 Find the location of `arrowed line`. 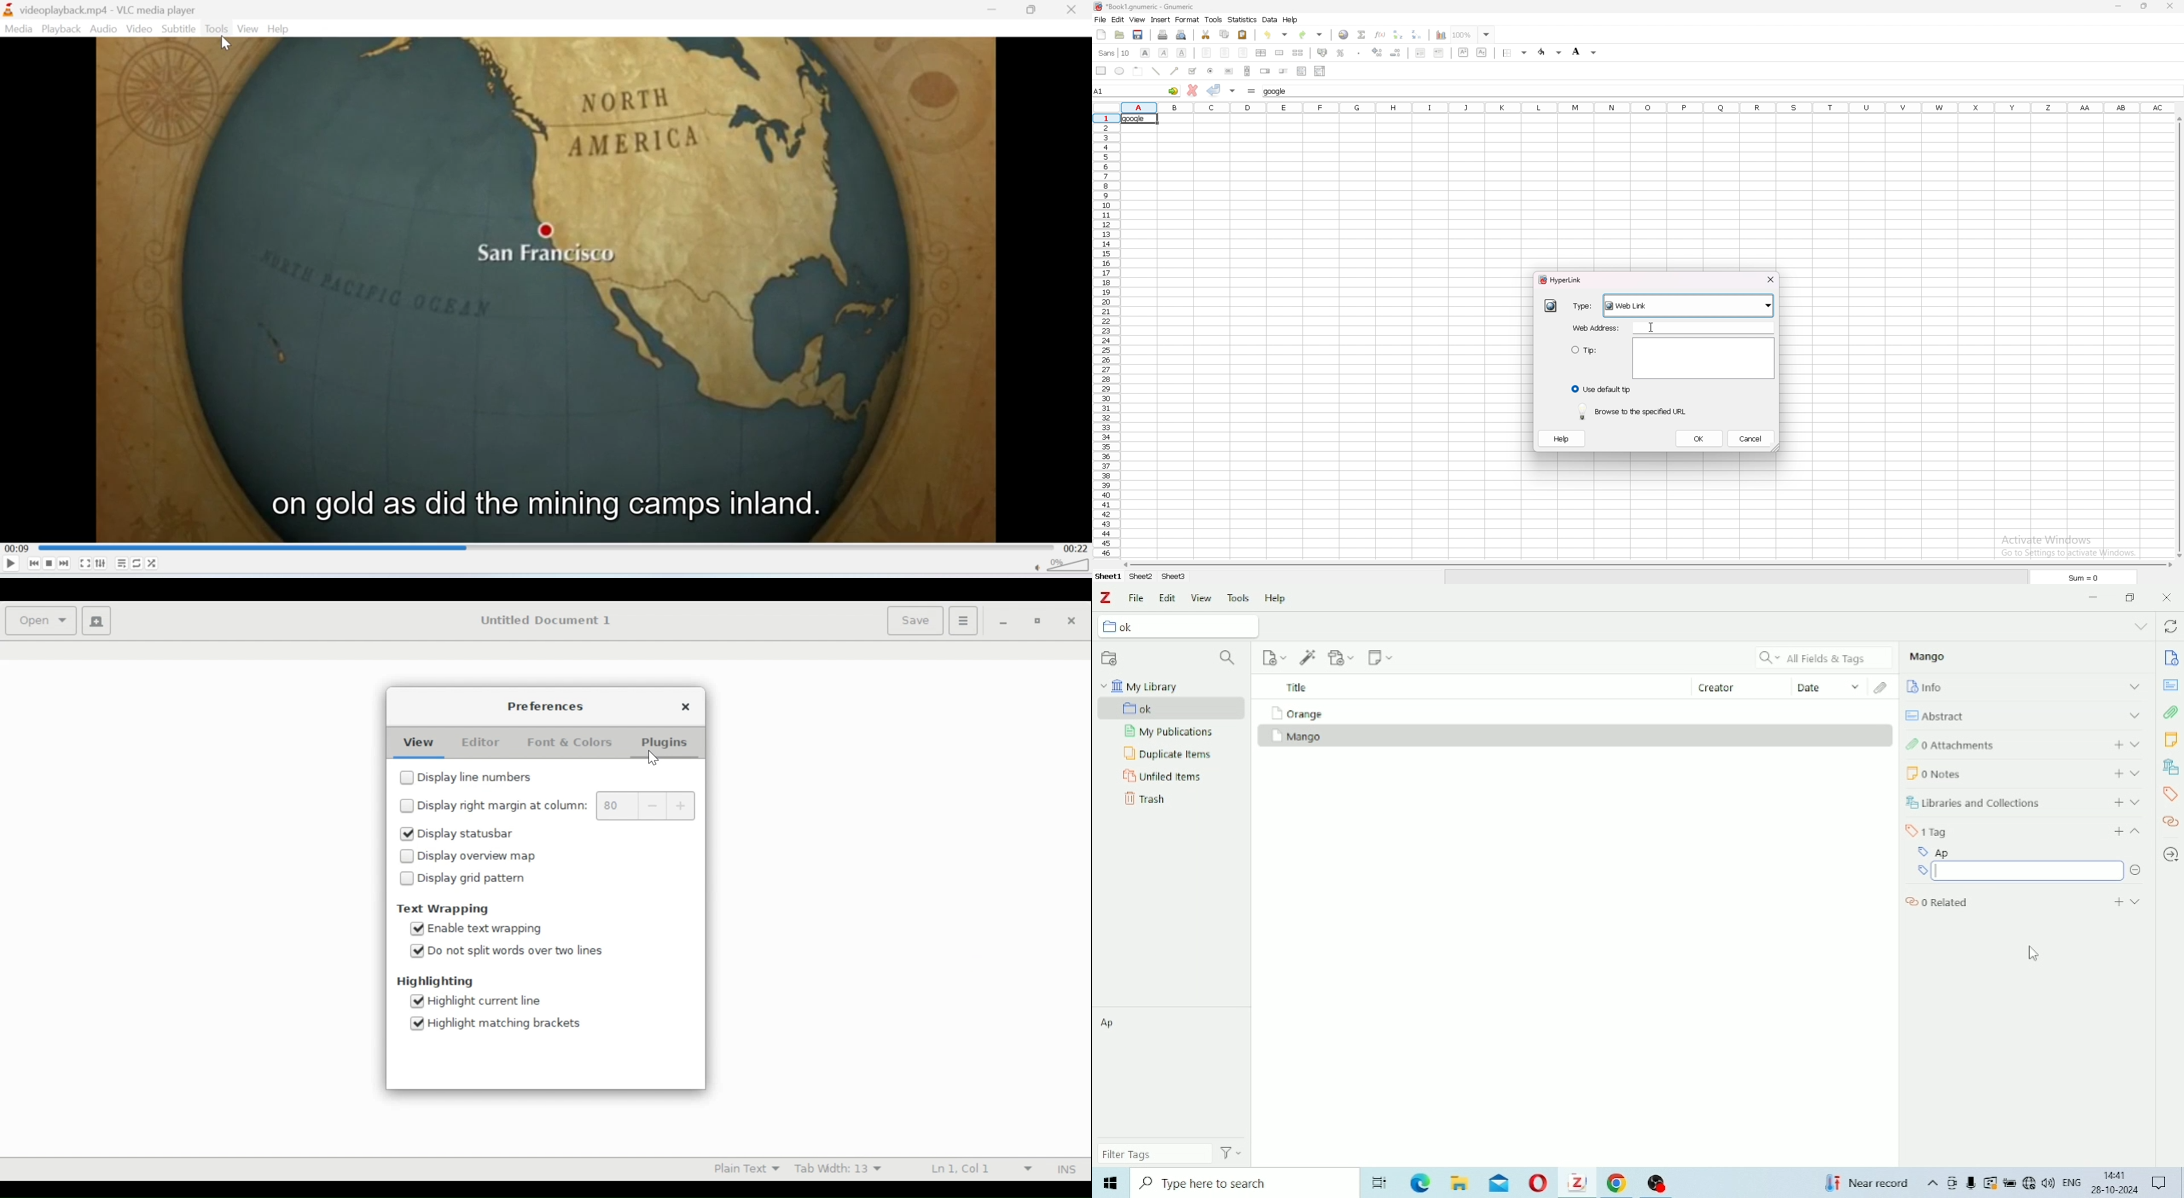

arrowed line is located at coordinates (1175, 71).